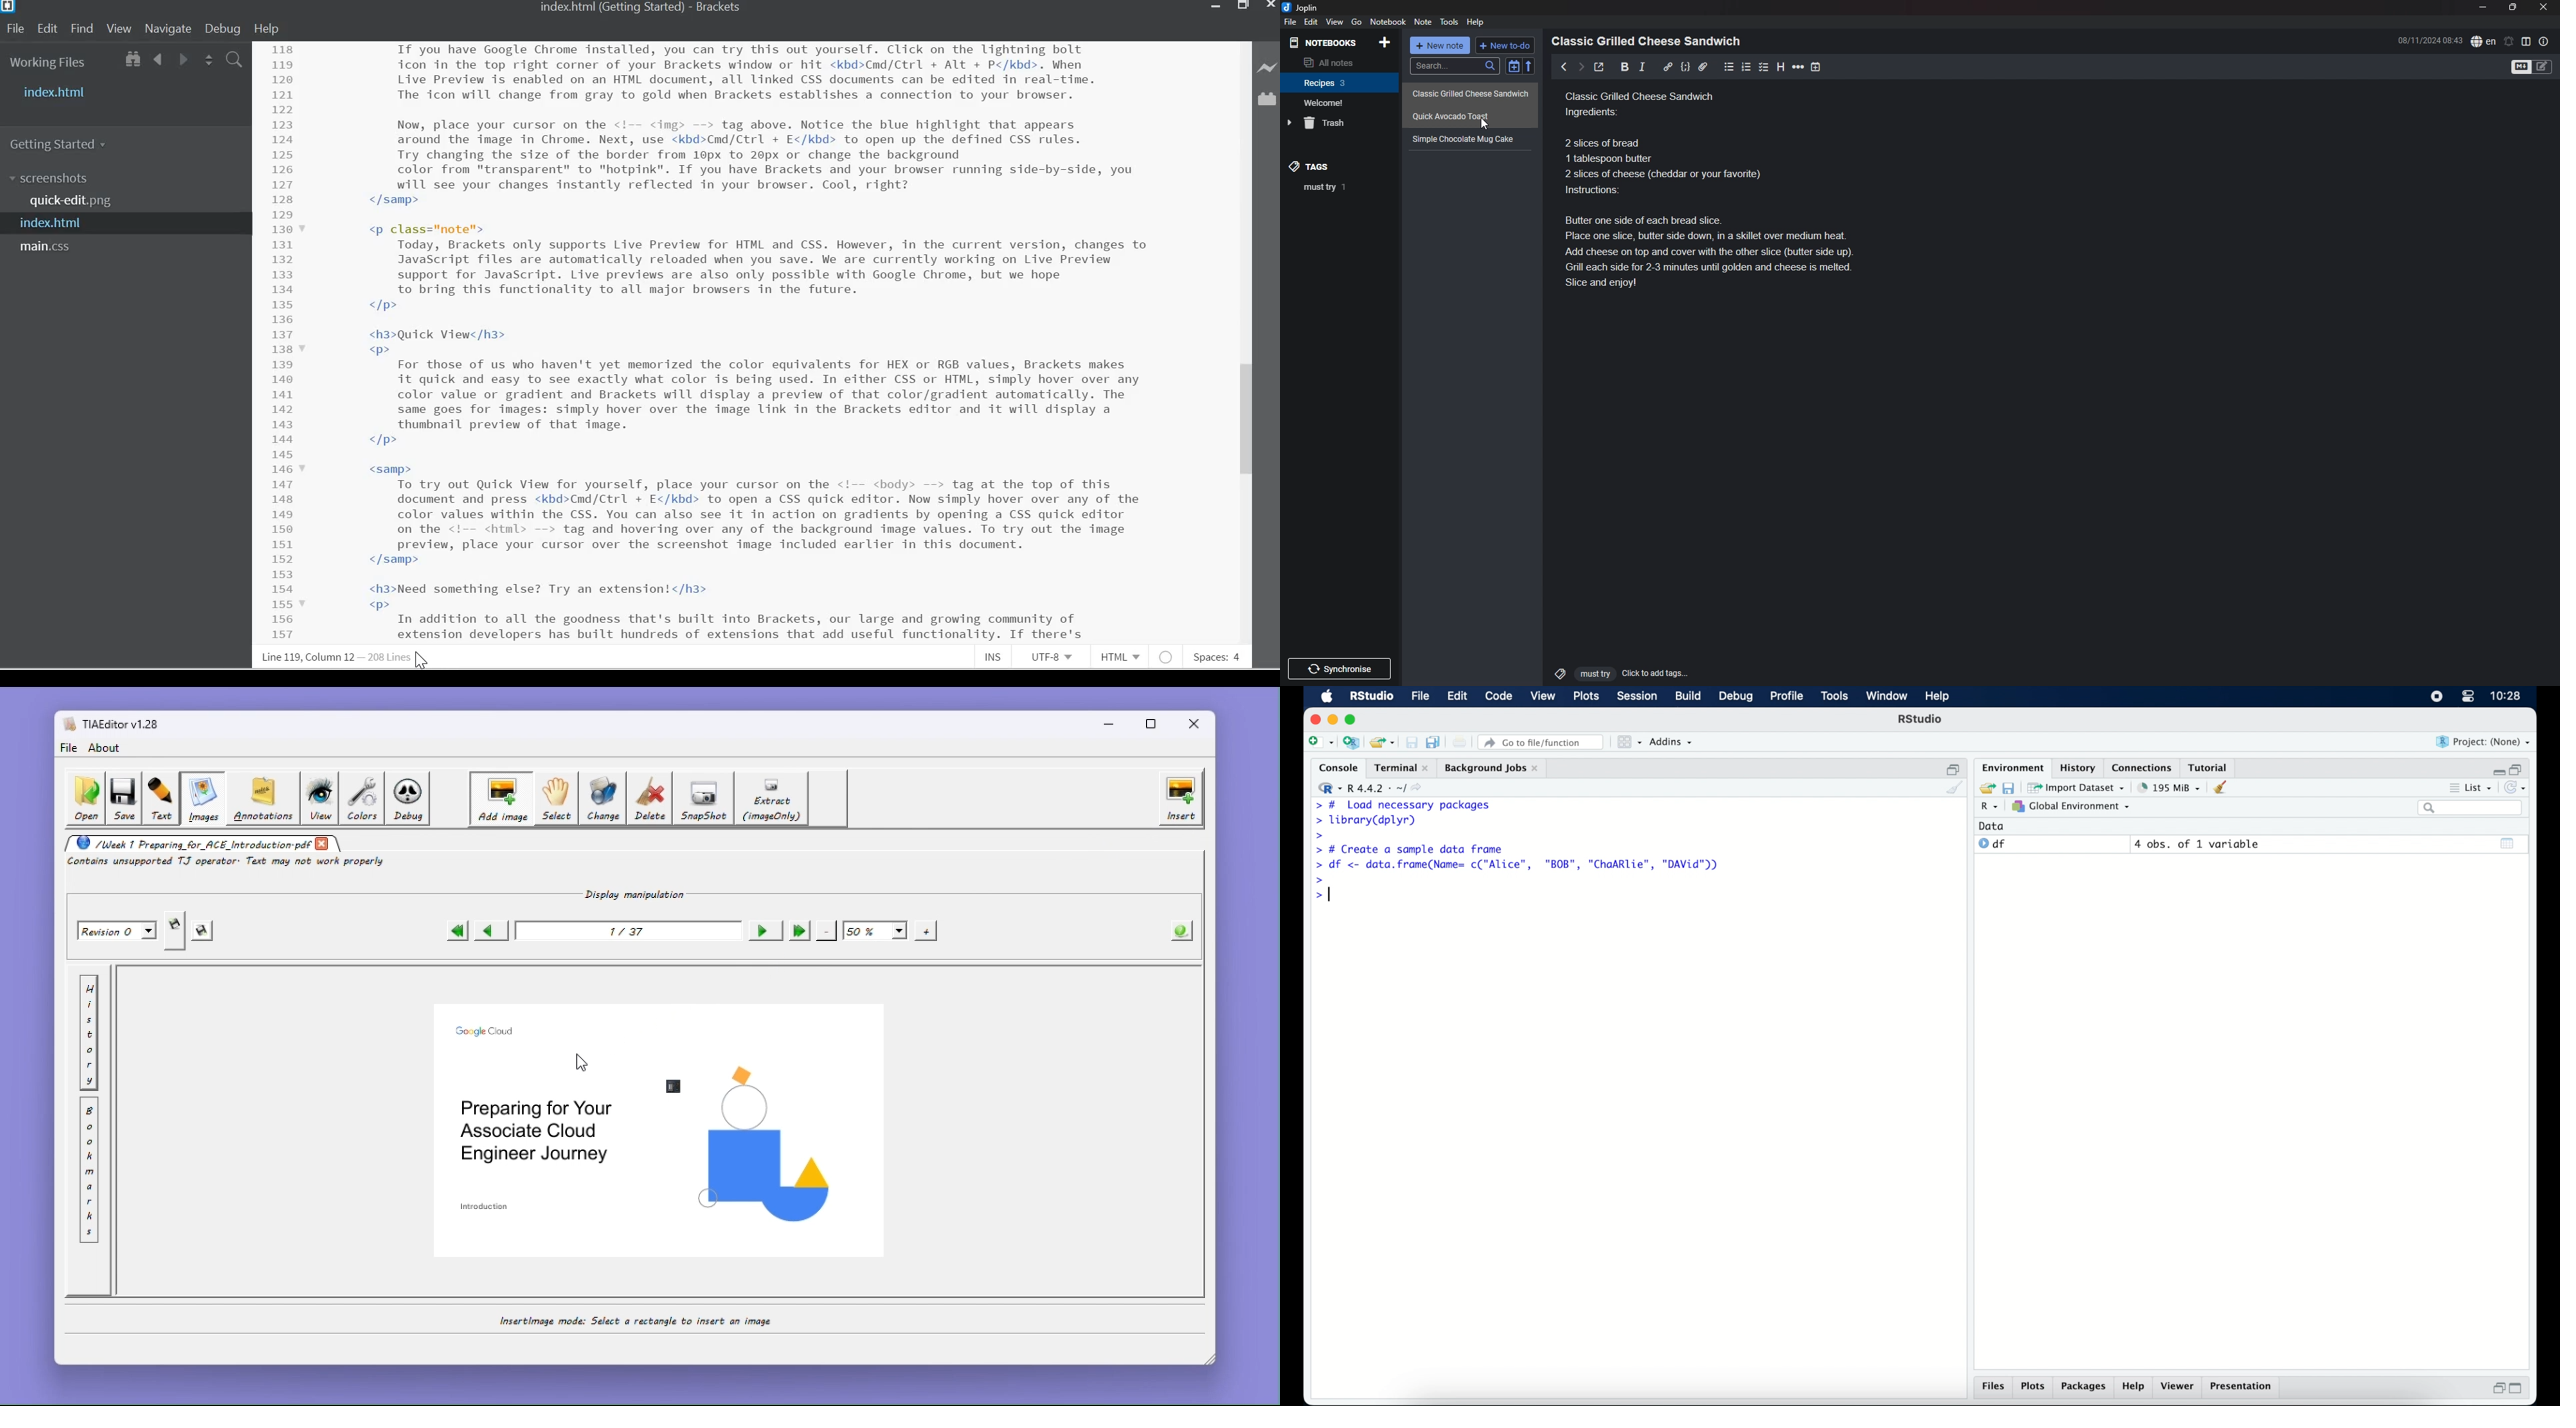 This screenshot has width=2576, height=1428. I want to click on history, so click(2077, 767).